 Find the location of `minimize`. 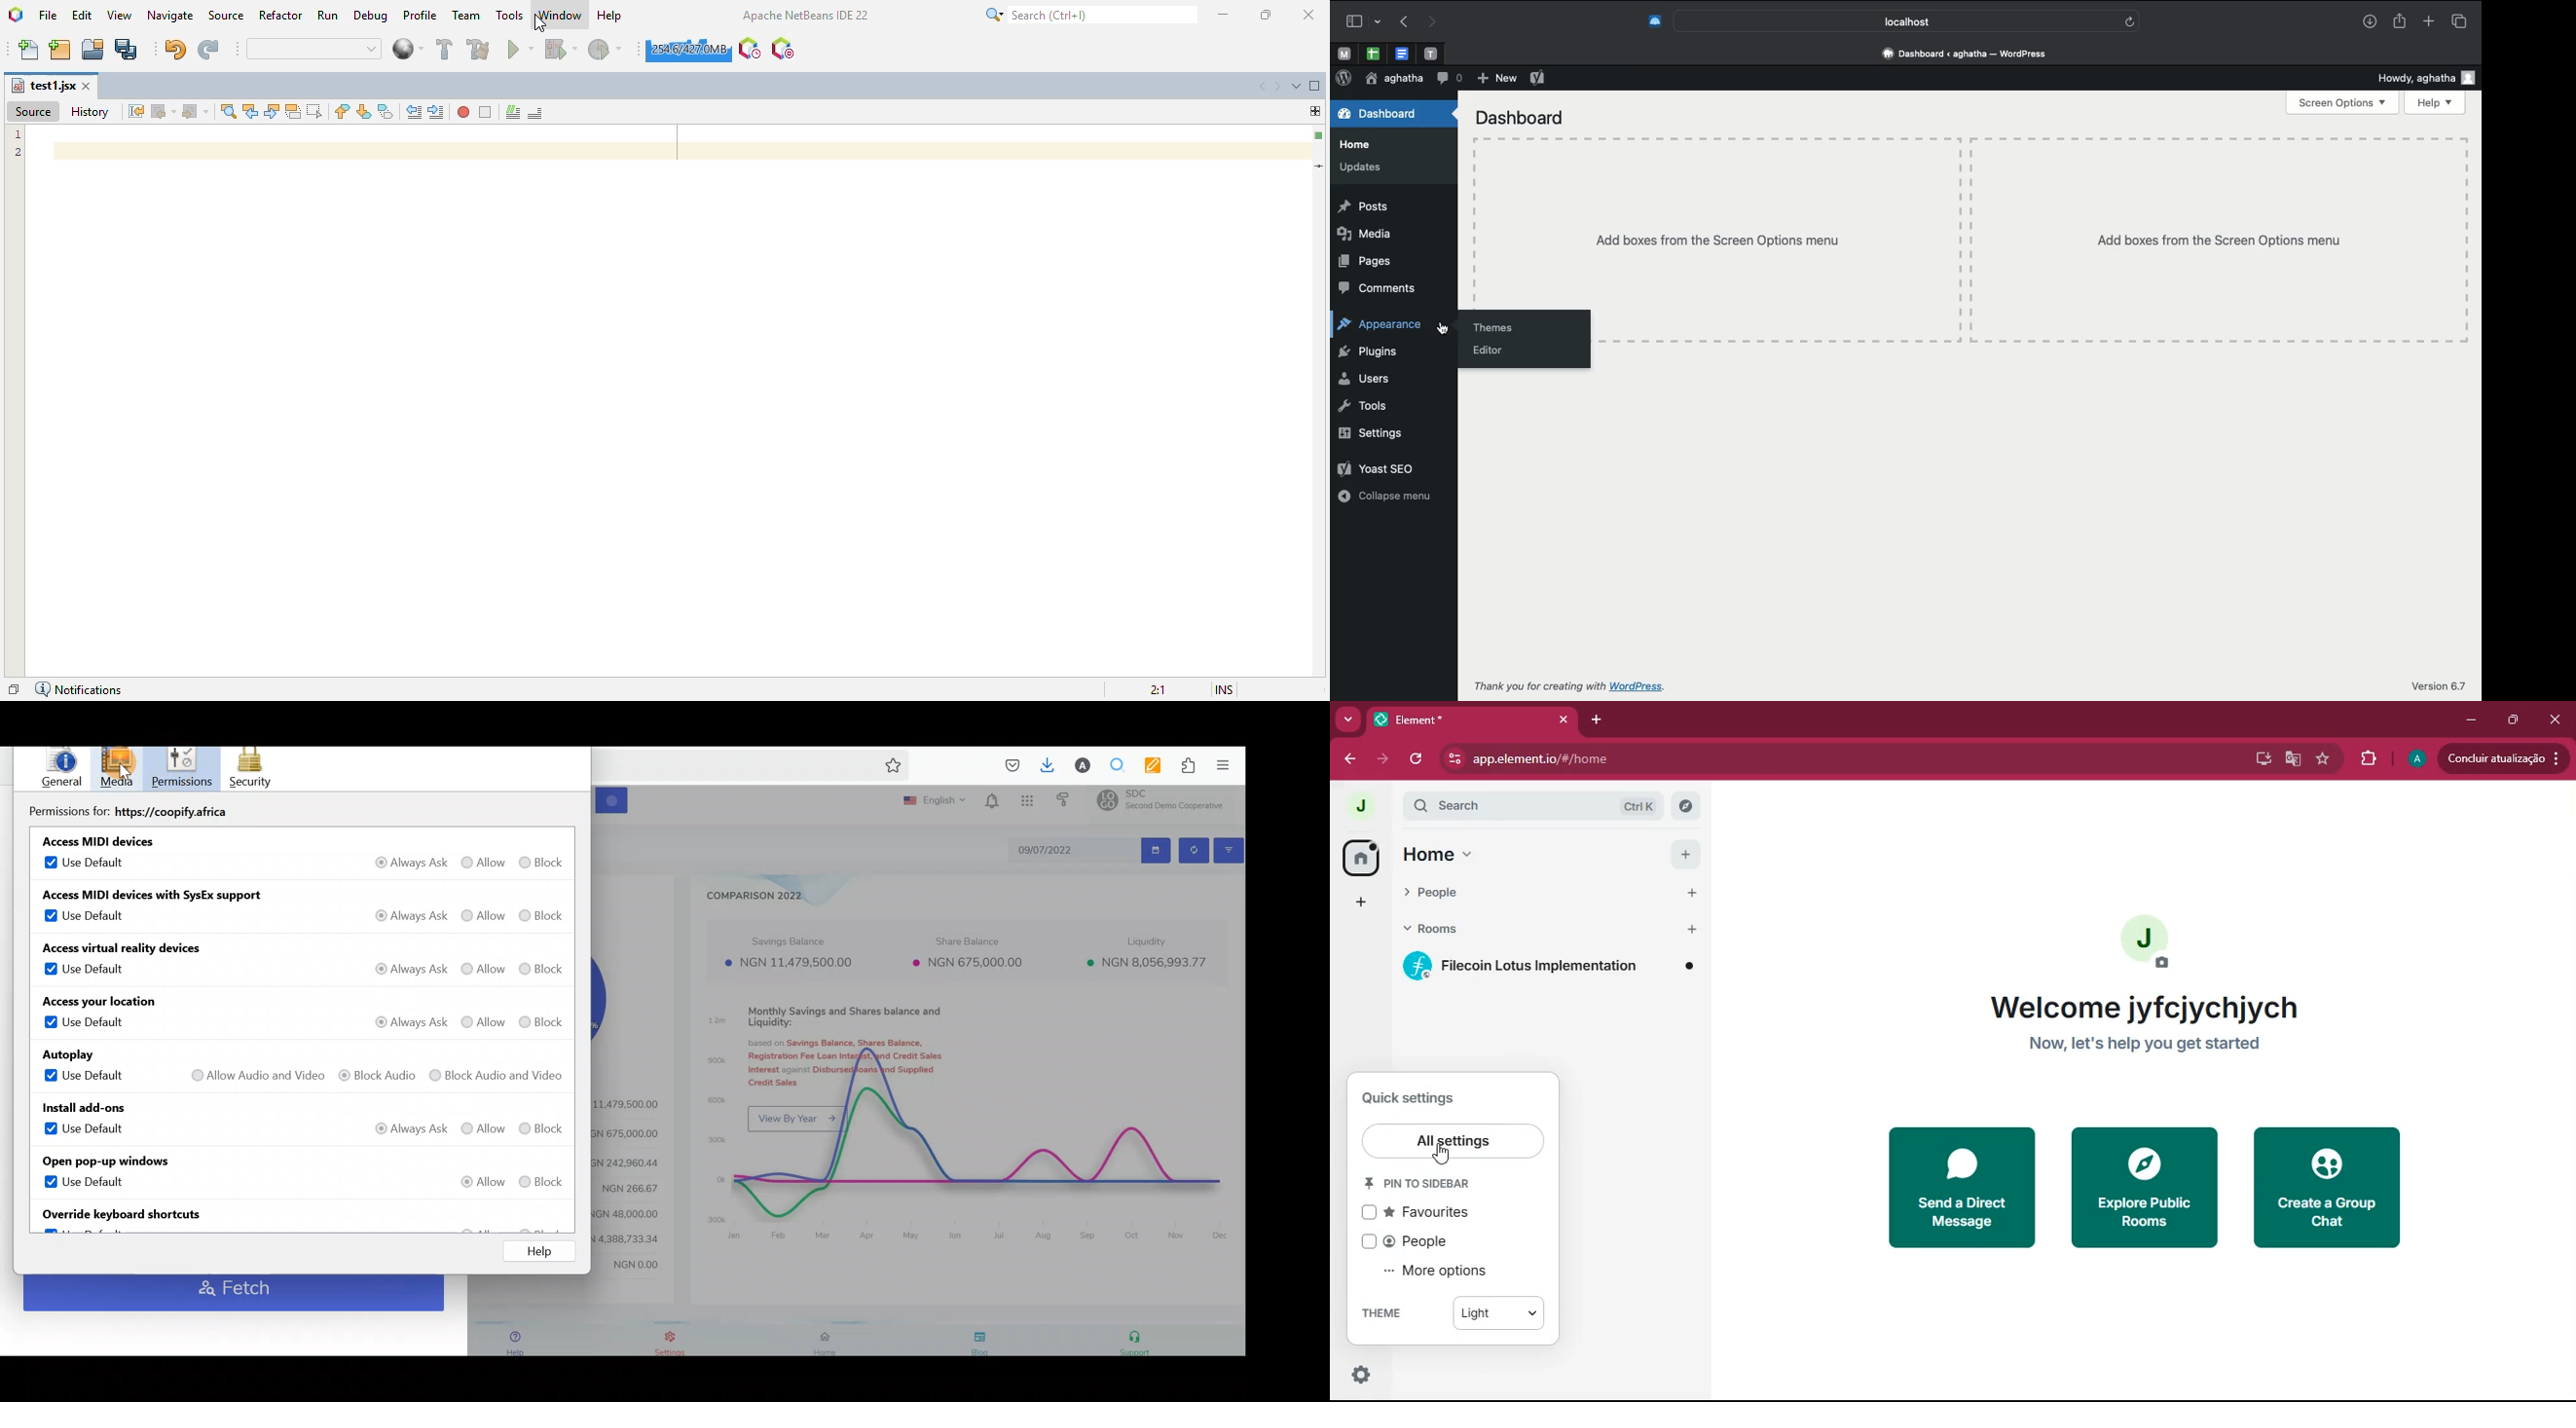

minimize is located at coordinates (1224, 15).